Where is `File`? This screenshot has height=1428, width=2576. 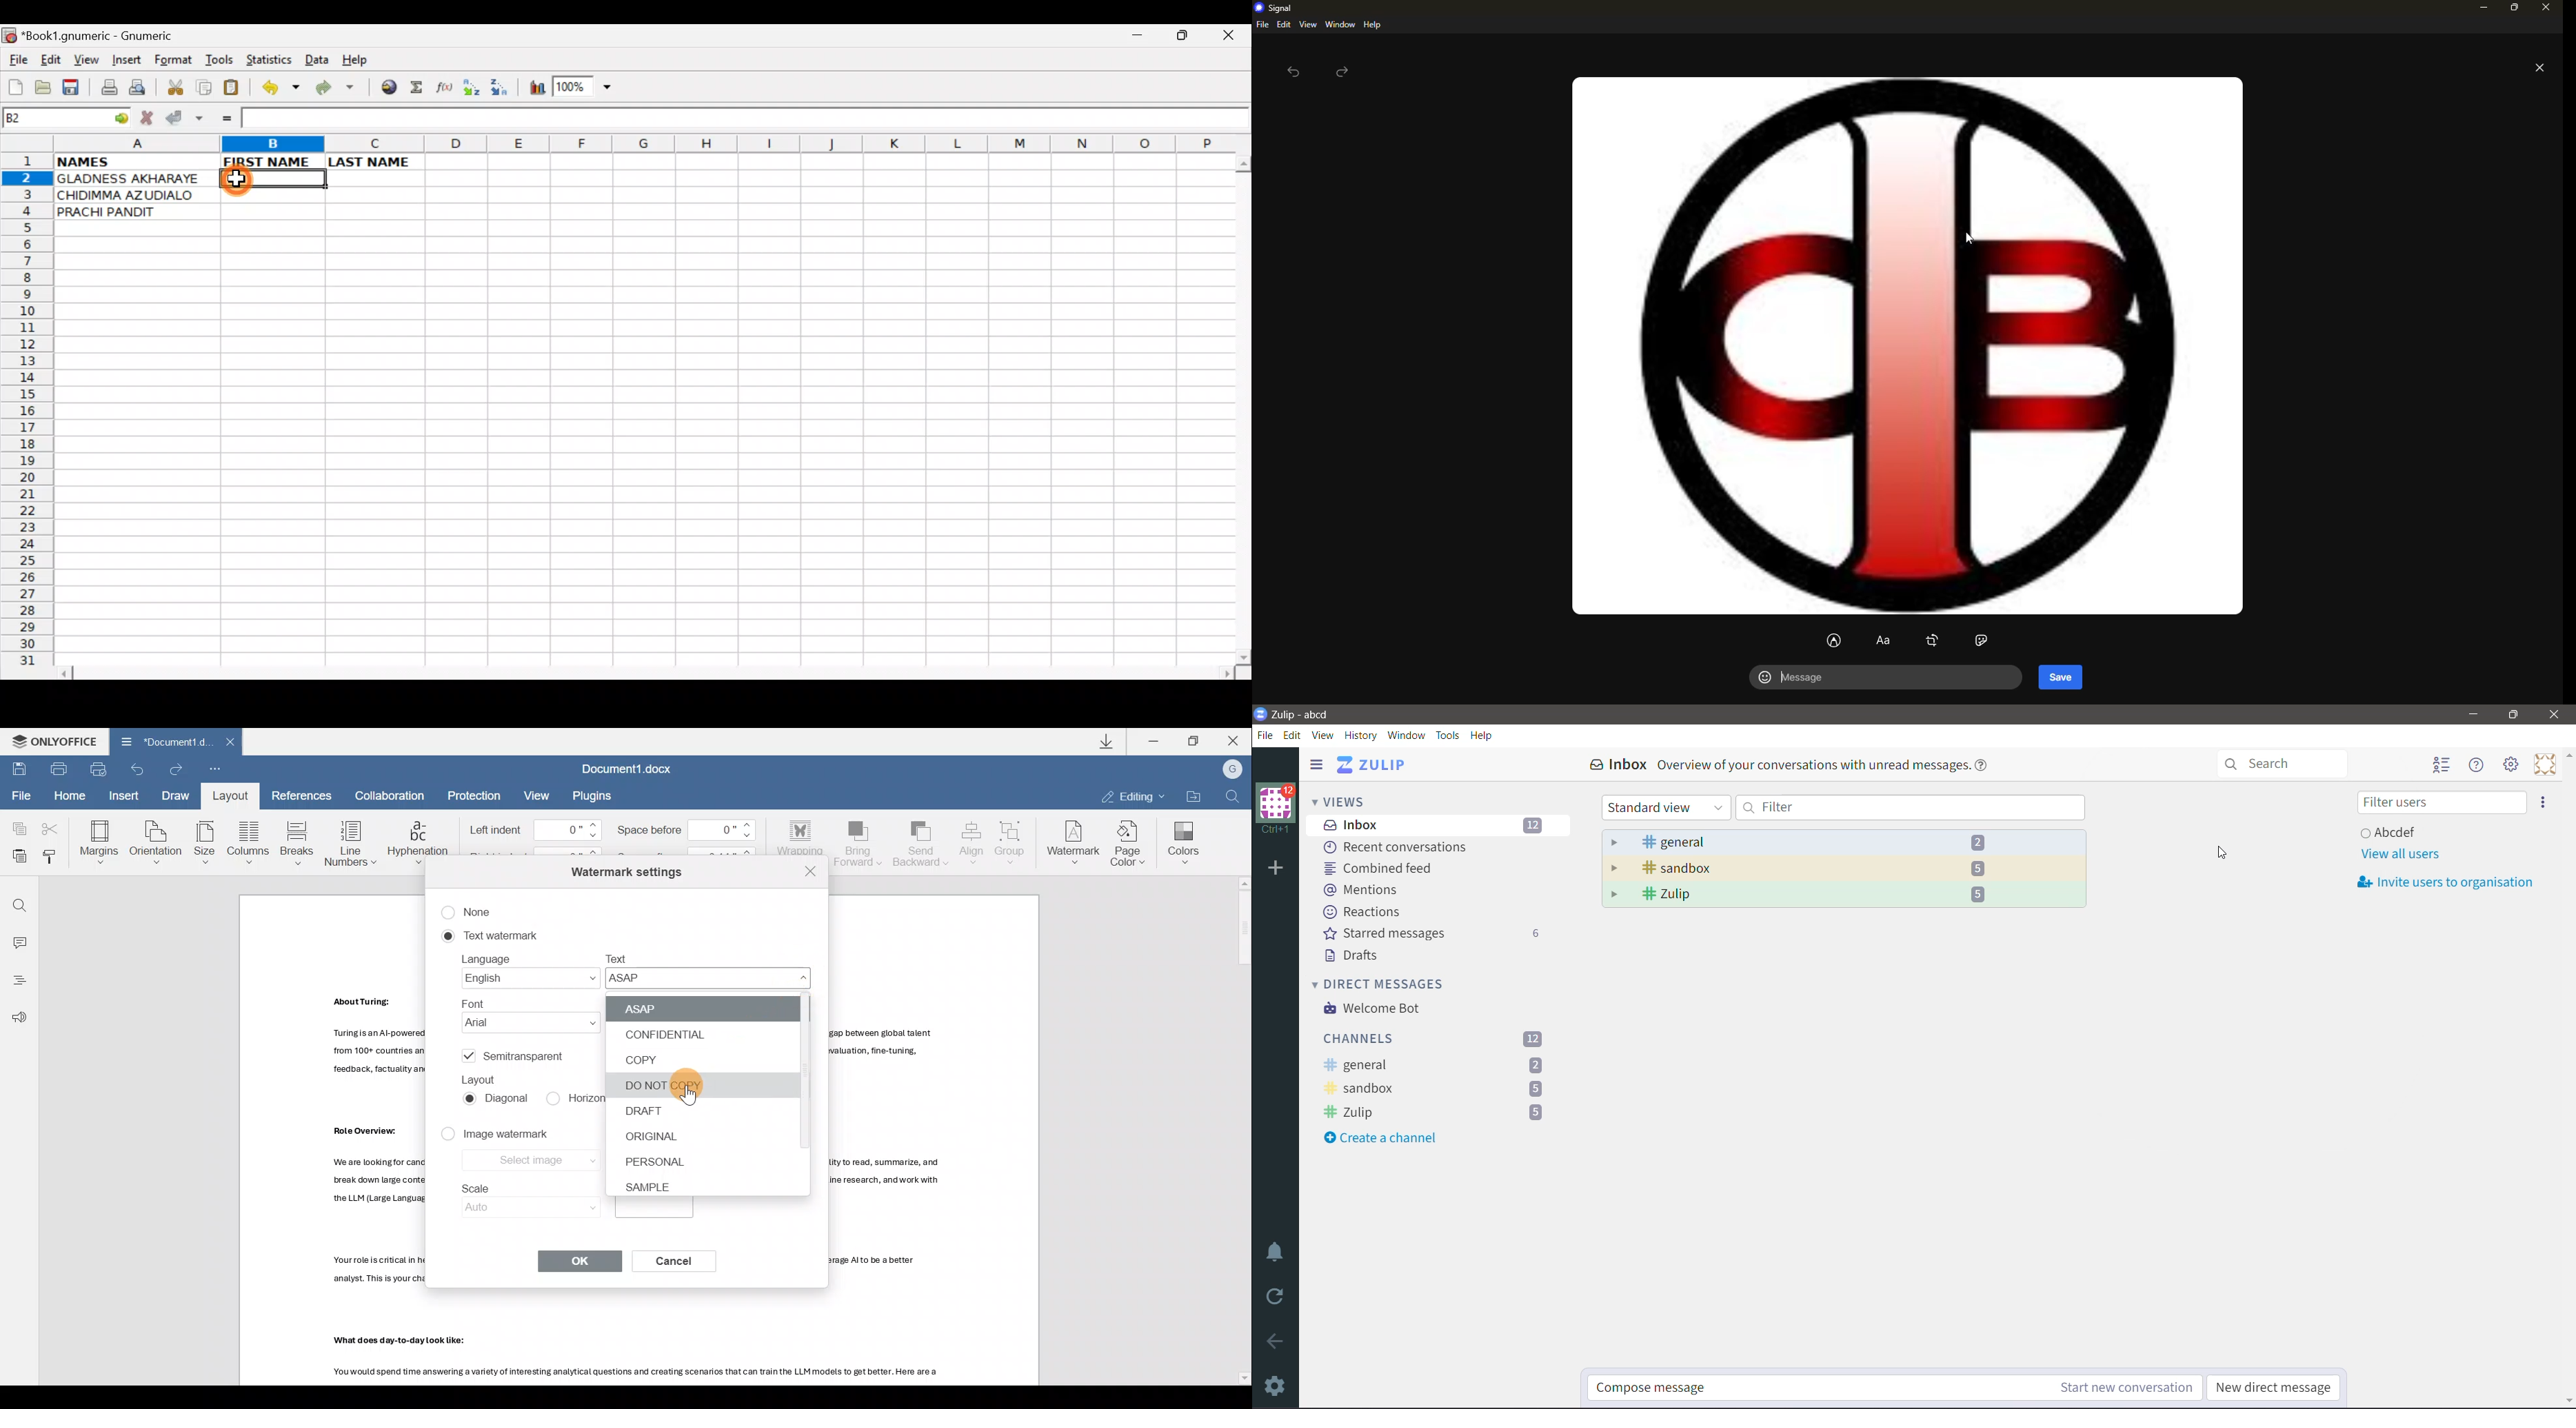
File is located at coordinates (17, 61).